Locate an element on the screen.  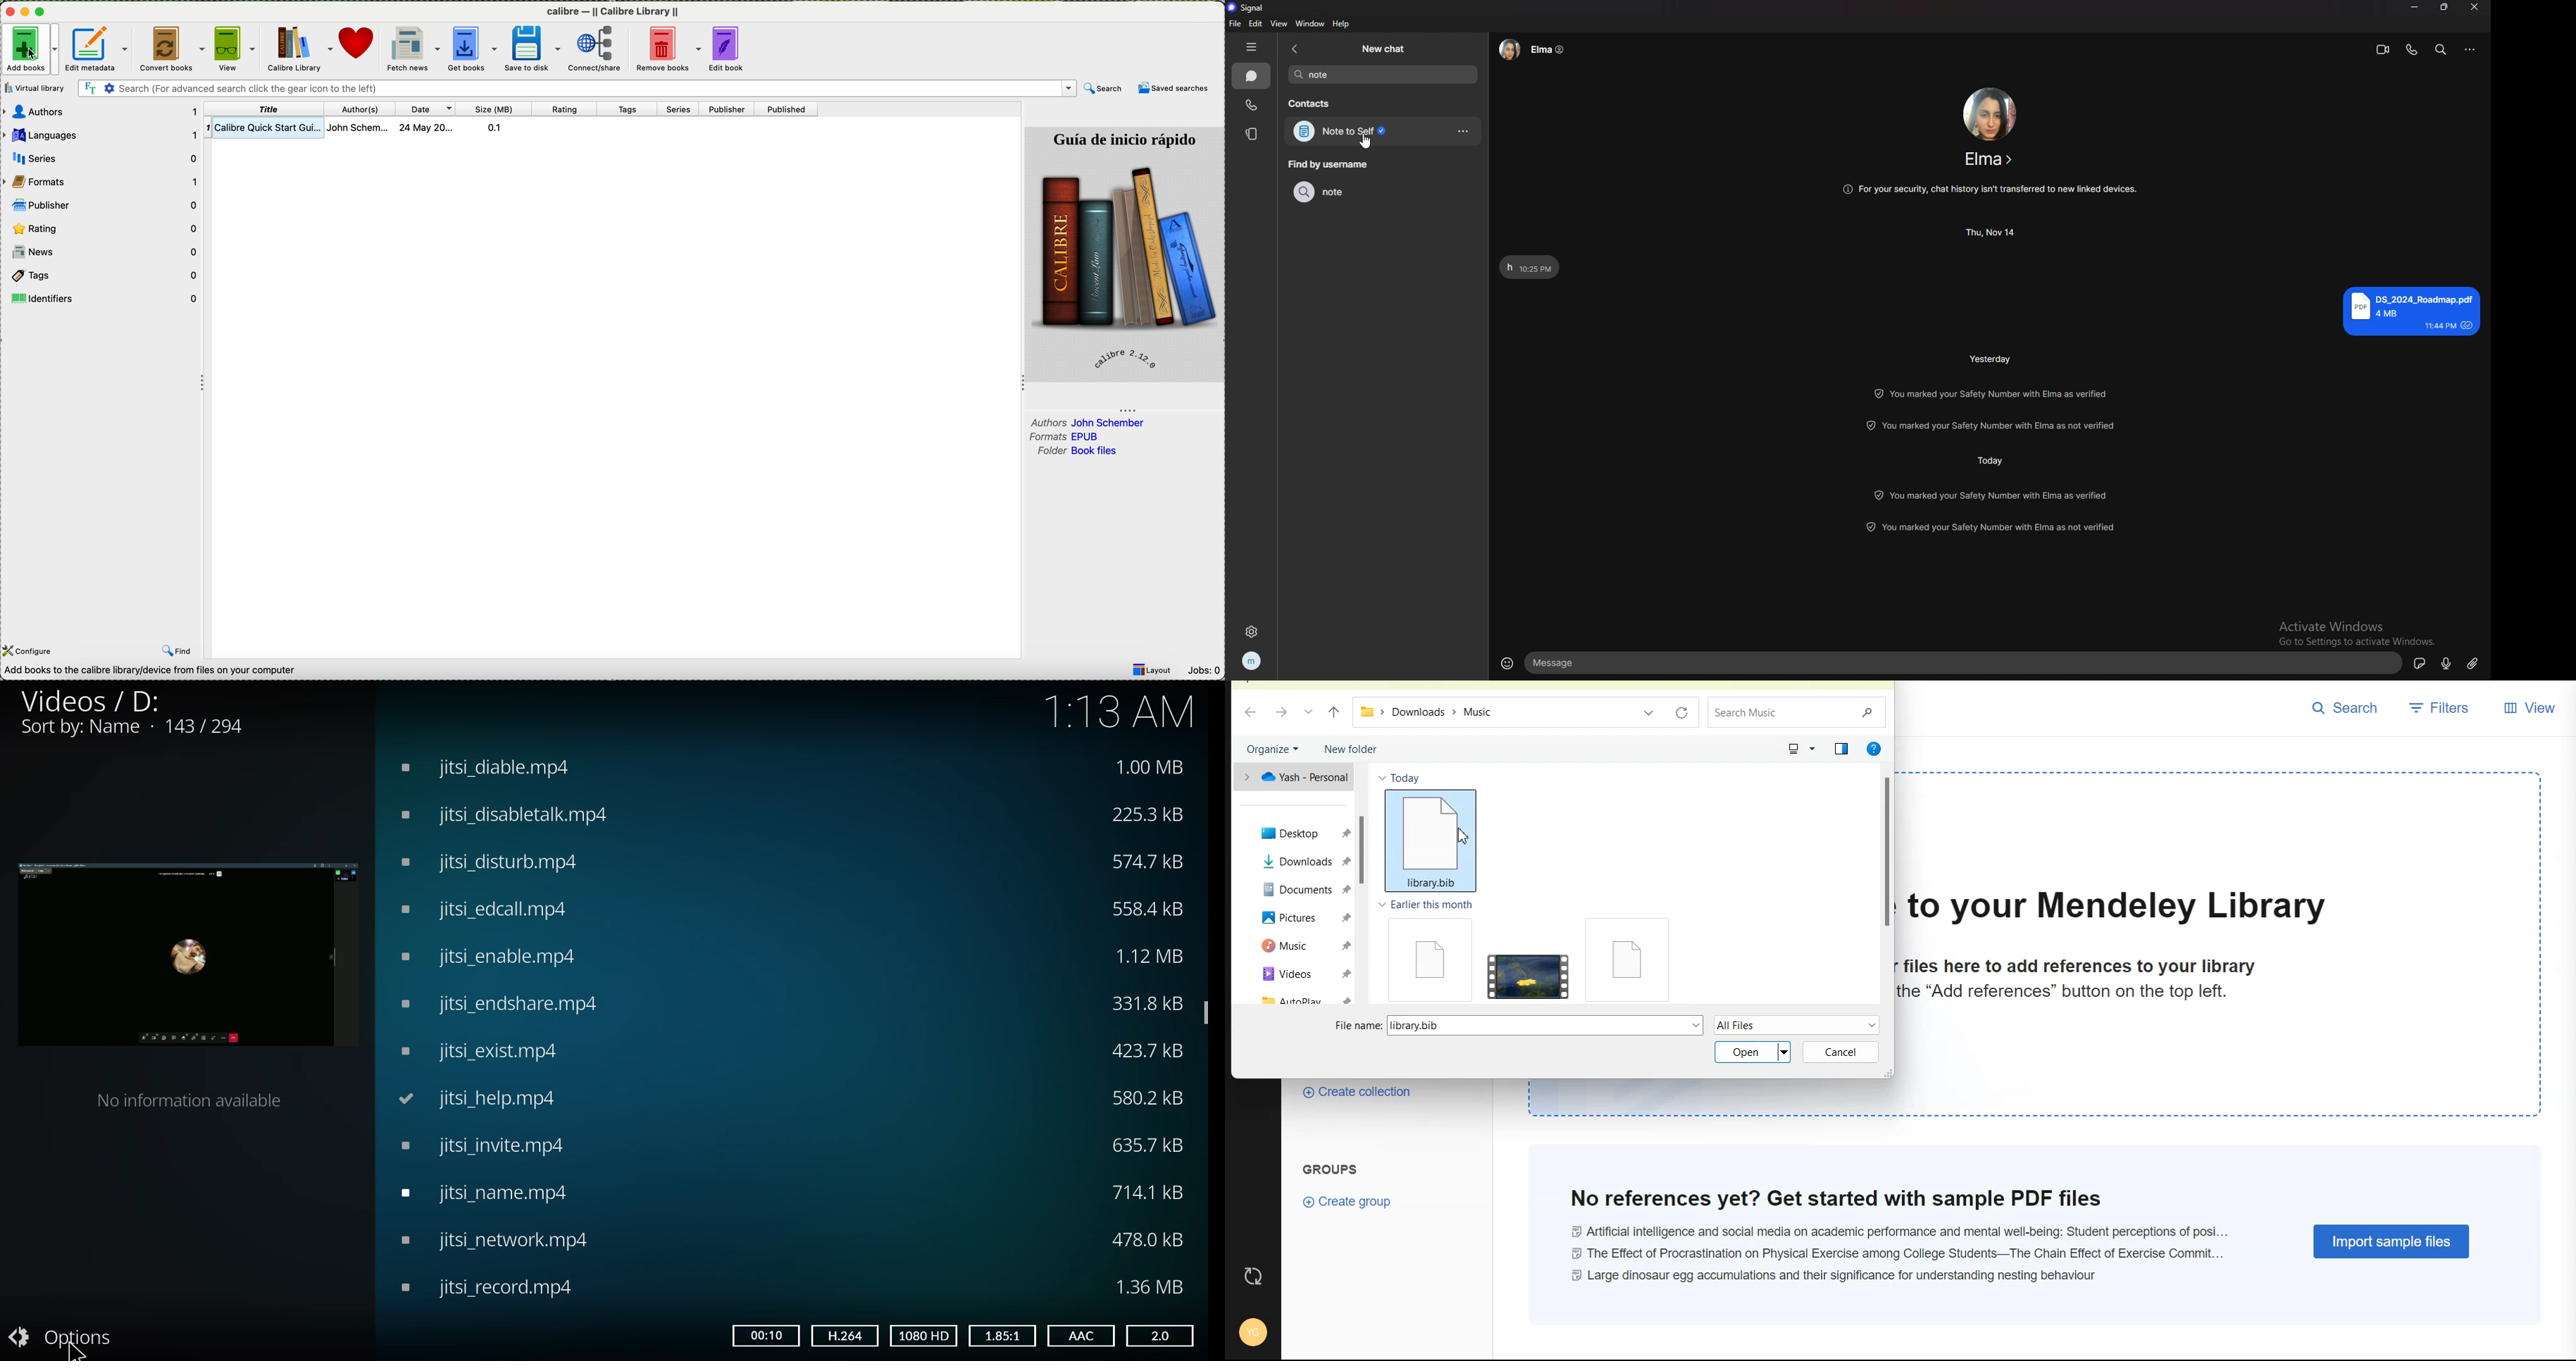
Calibre is located at coordinates (613, 12).